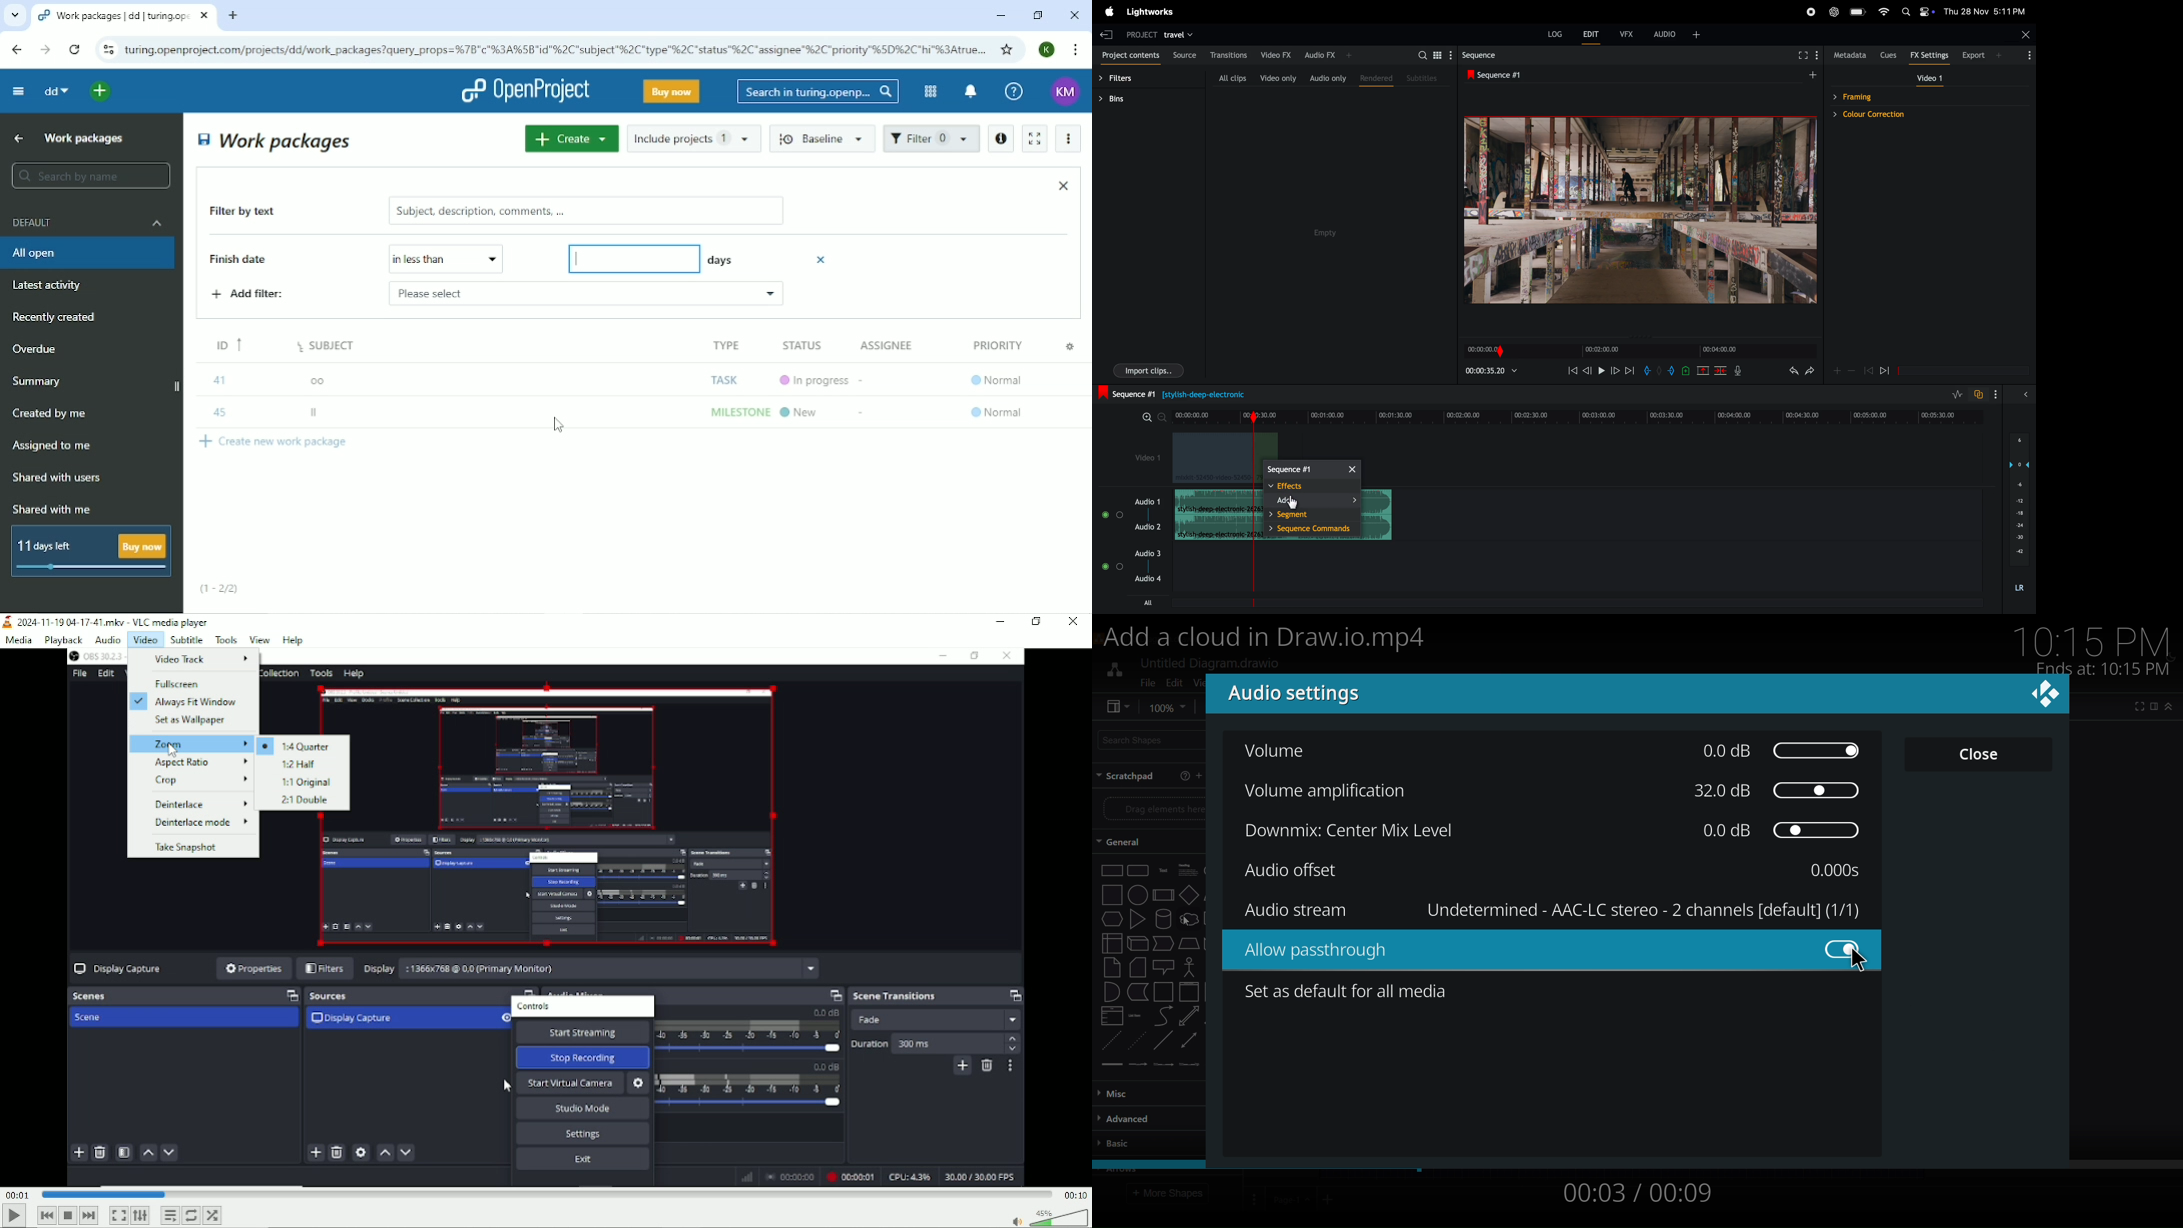 The width and height of the screenshot is (2184, 1232). What do you see at coordinates (1104, 567) in the screenshot?
I see `Toggle` at bounding box center [1104, 567].